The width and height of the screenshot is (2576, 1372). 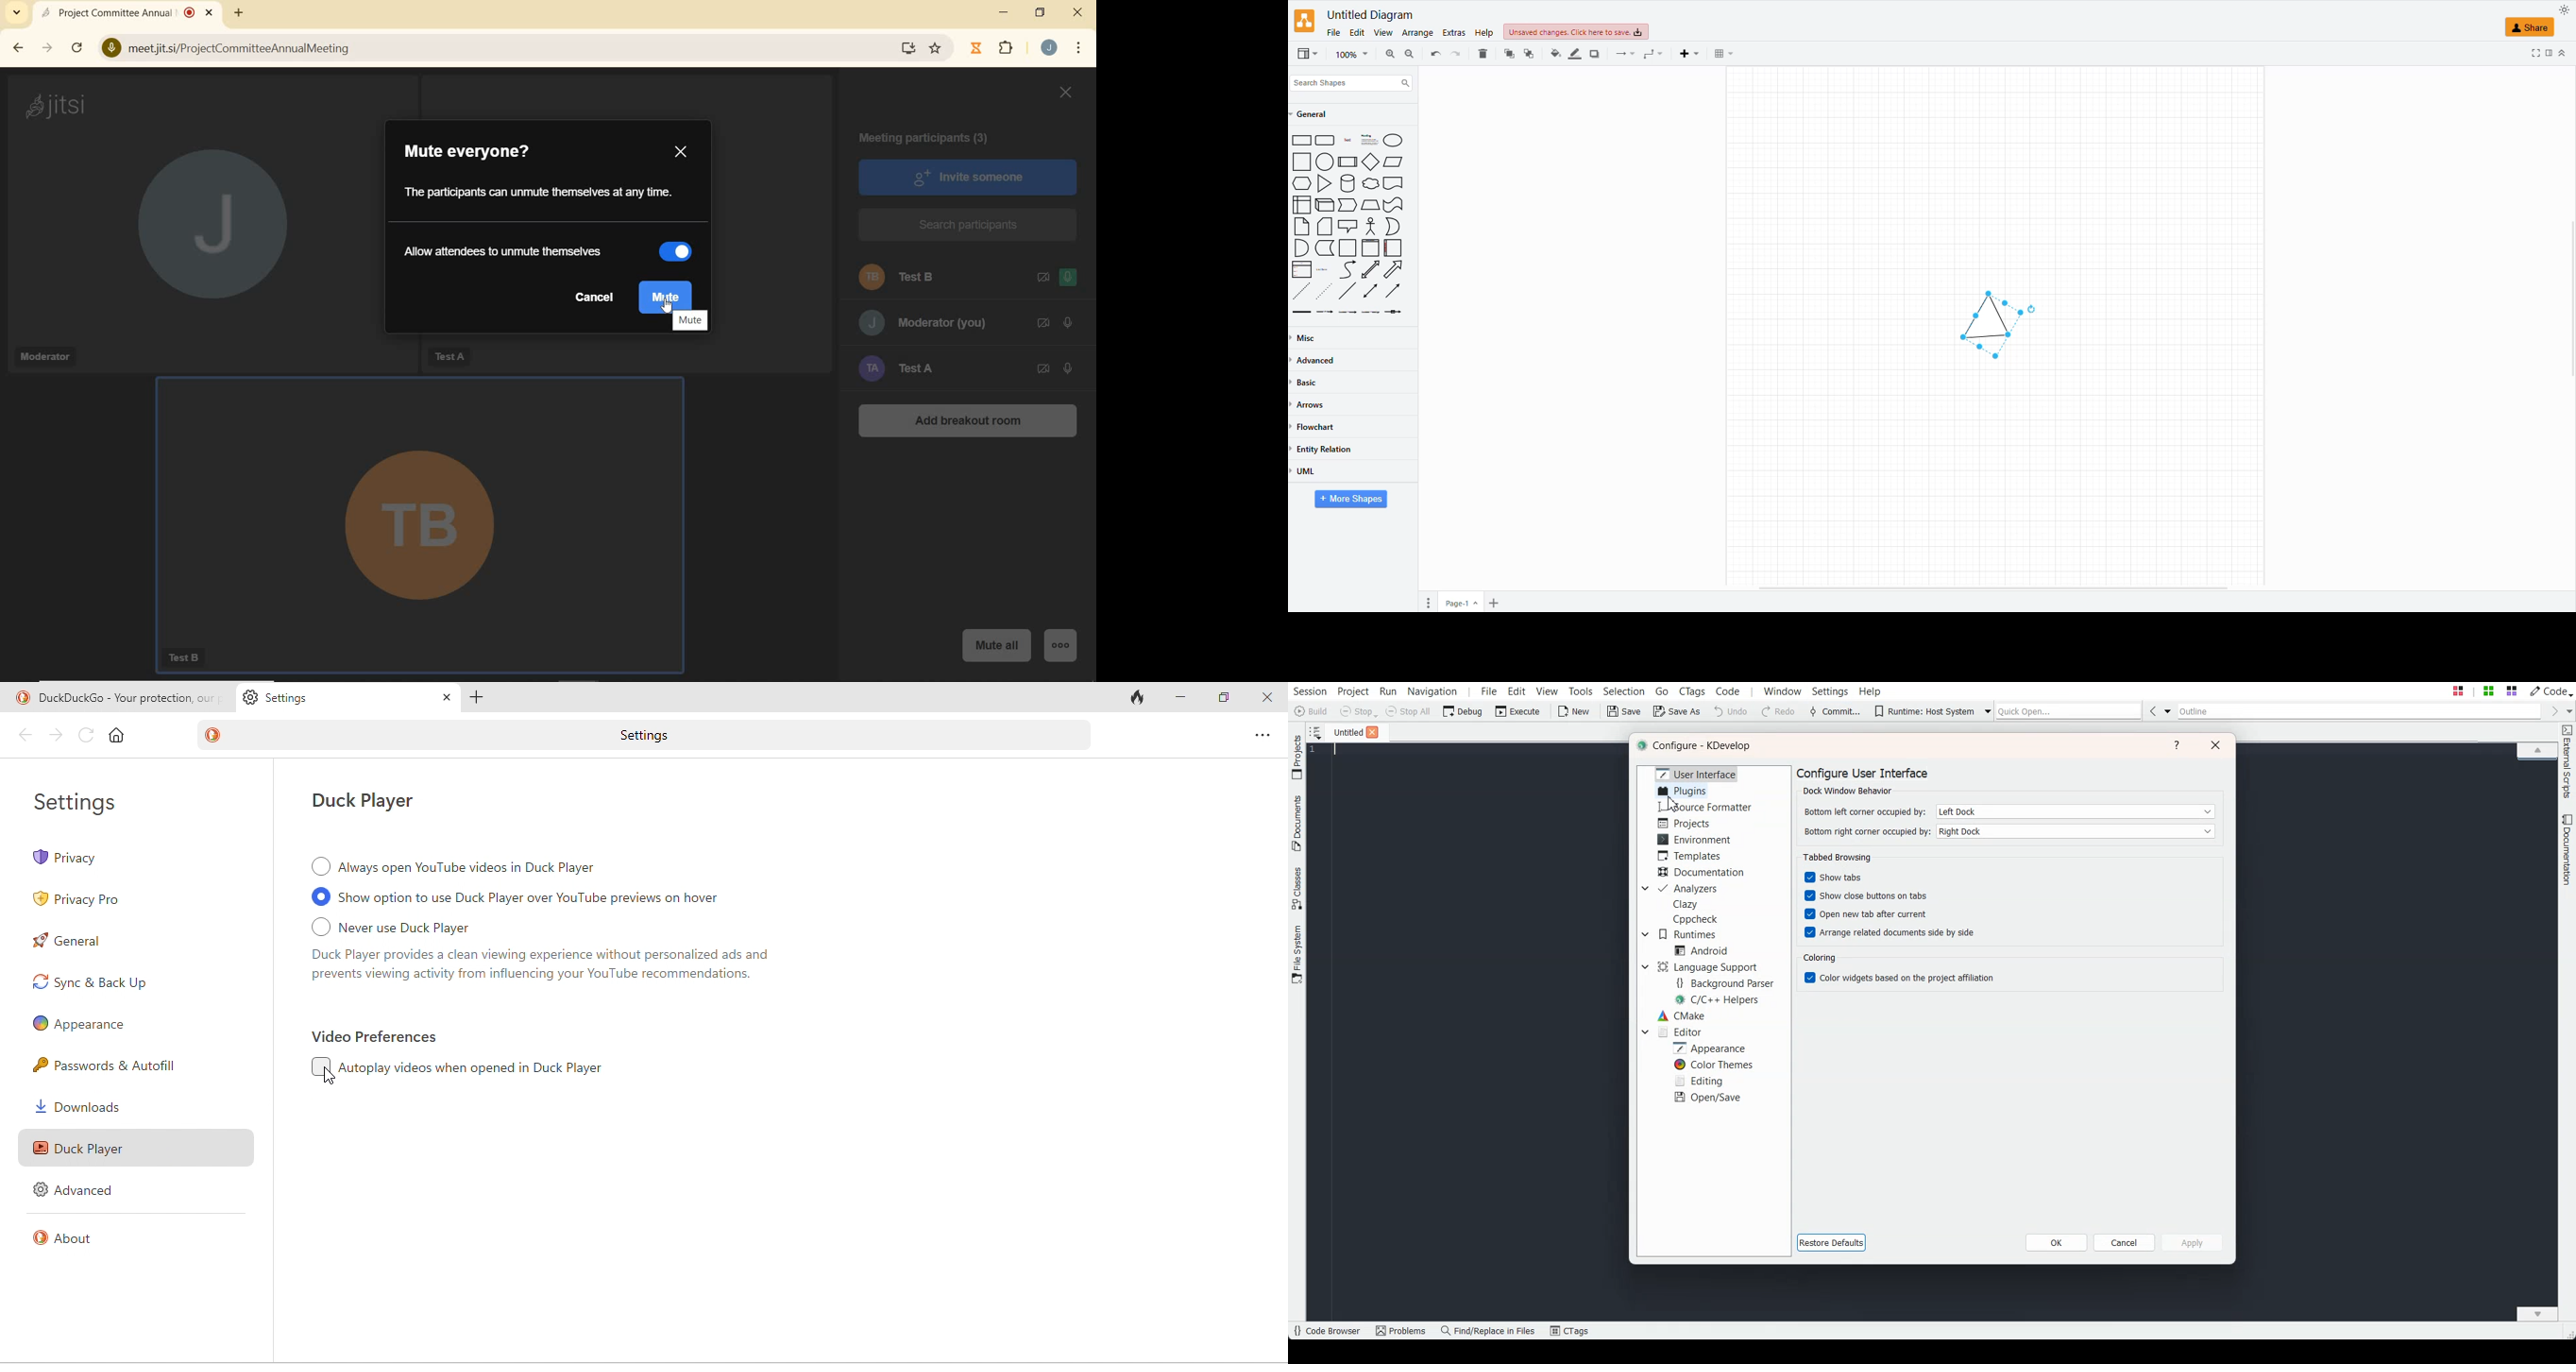 What do you see at coordinates (189, 12) in the screenshot?
I see `recording` at bounding box center [189, 12].